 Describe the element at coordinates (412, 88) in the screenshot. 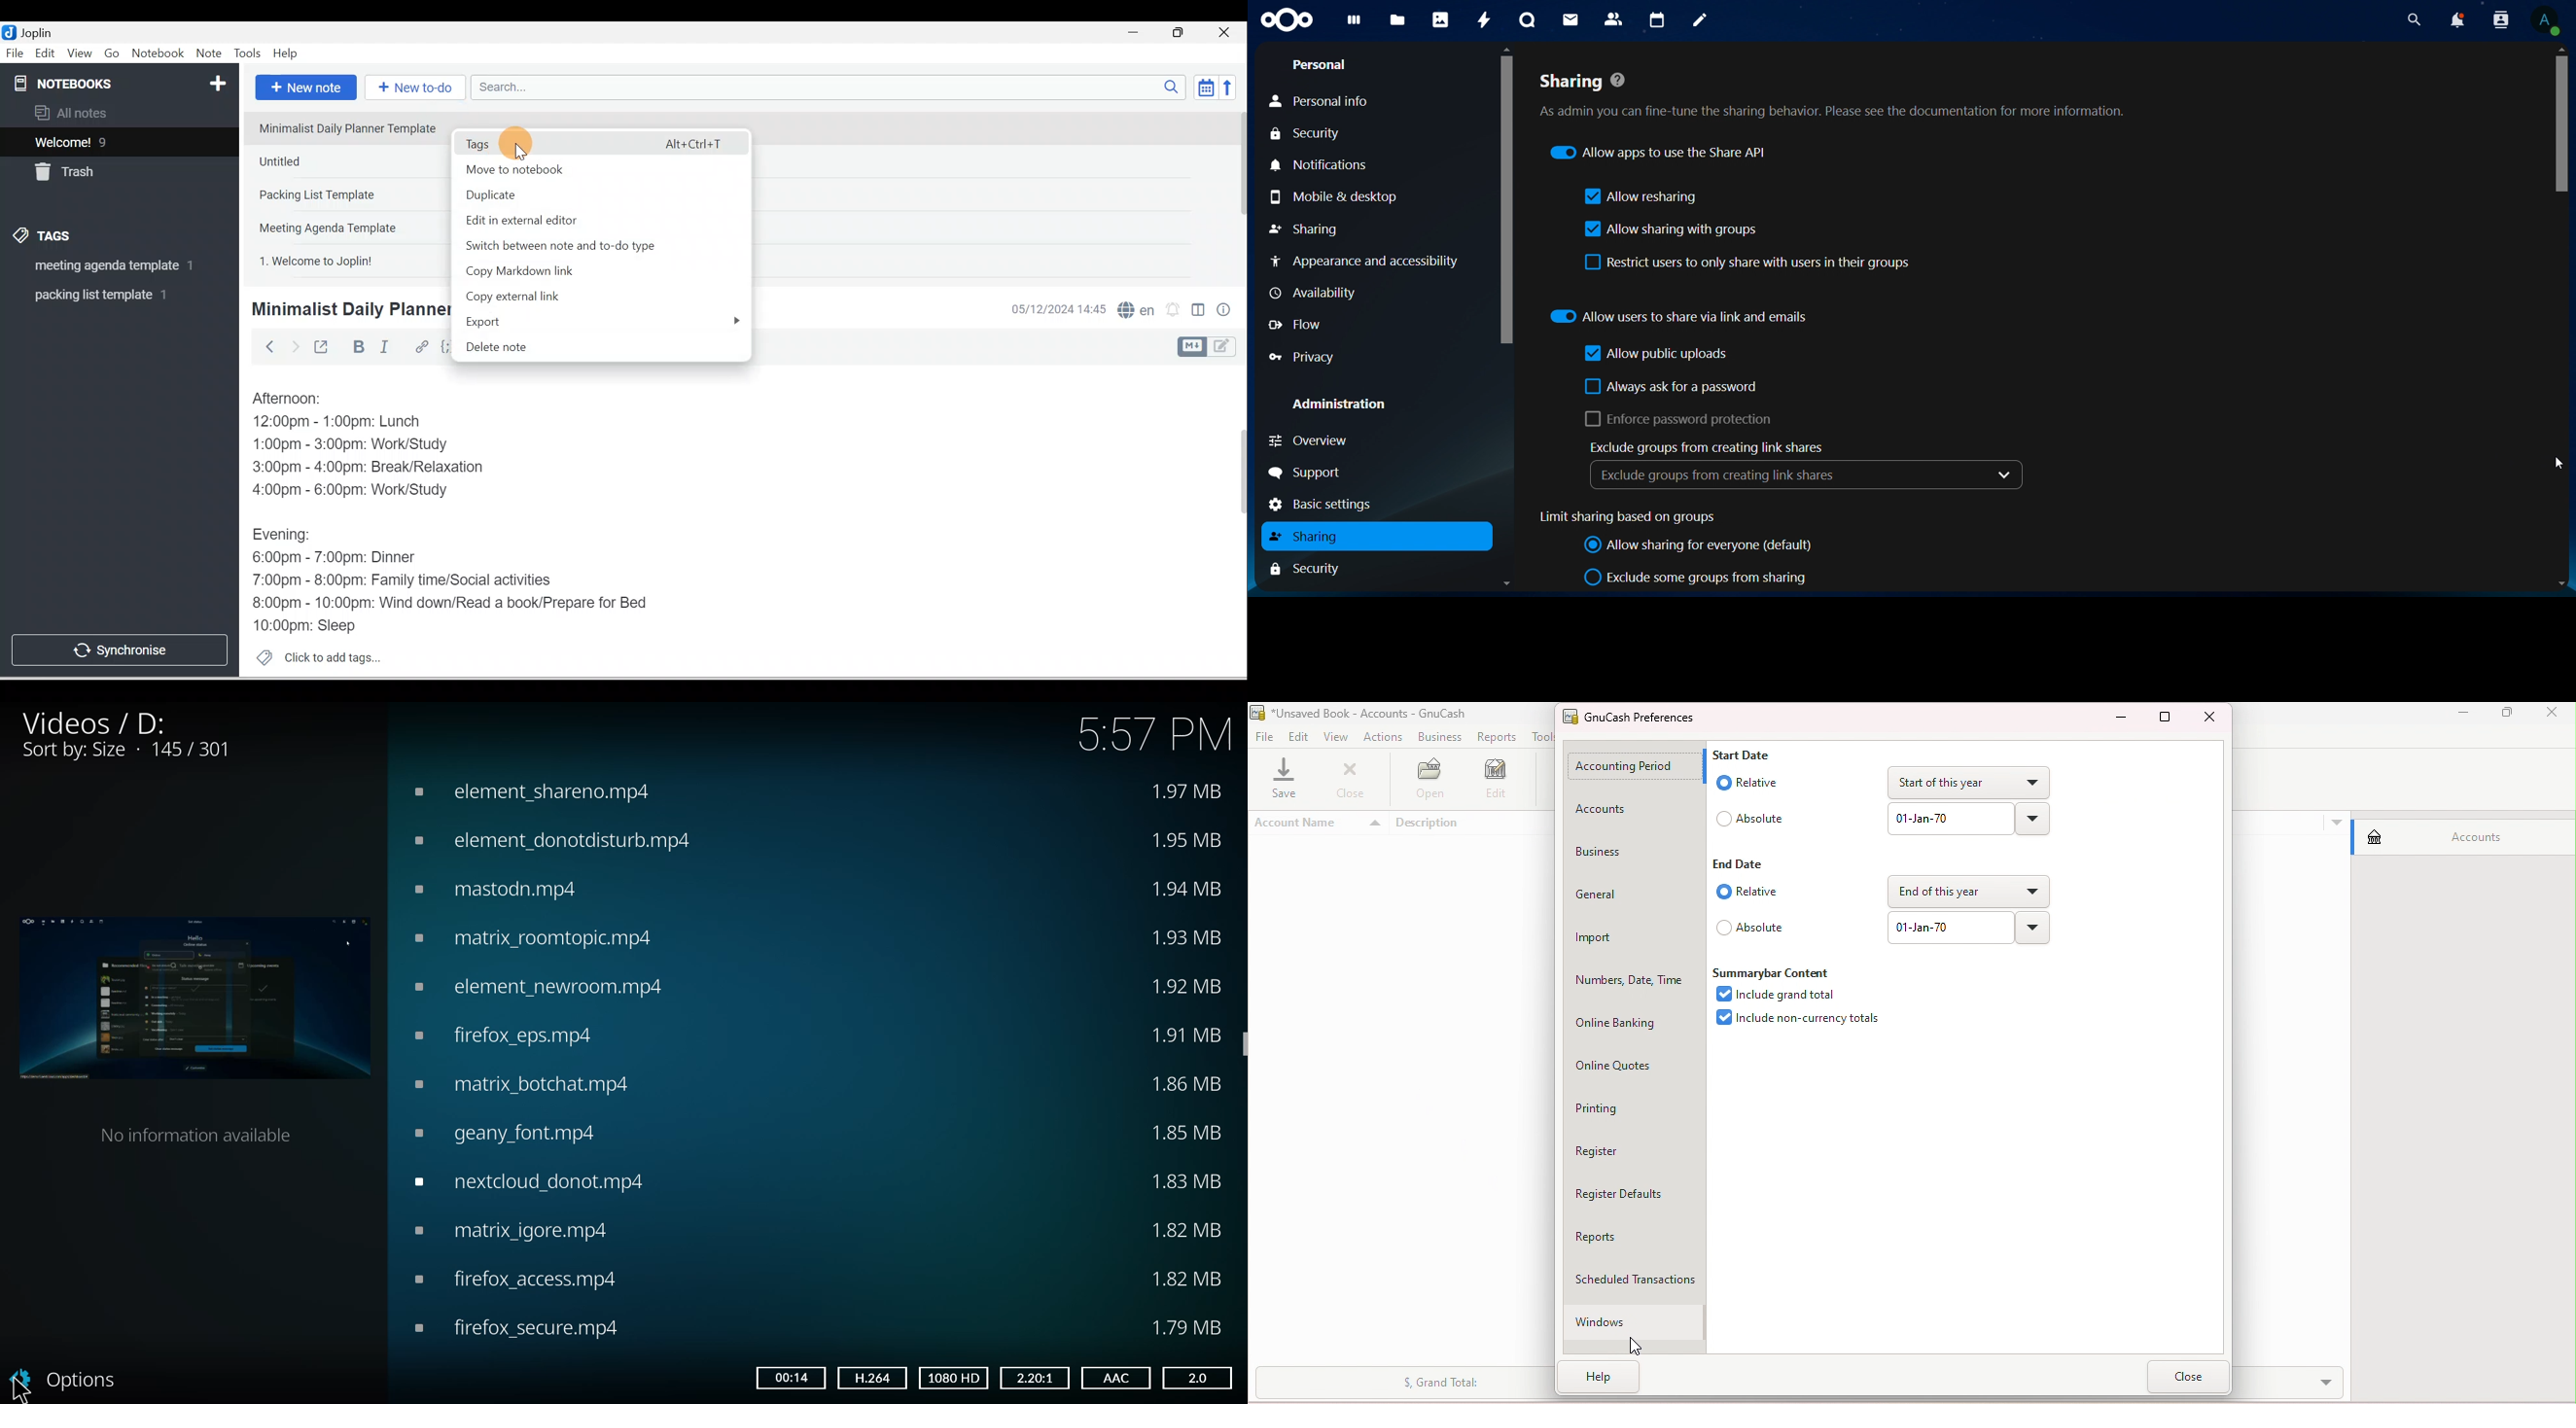

I see `New to-do` at that location.